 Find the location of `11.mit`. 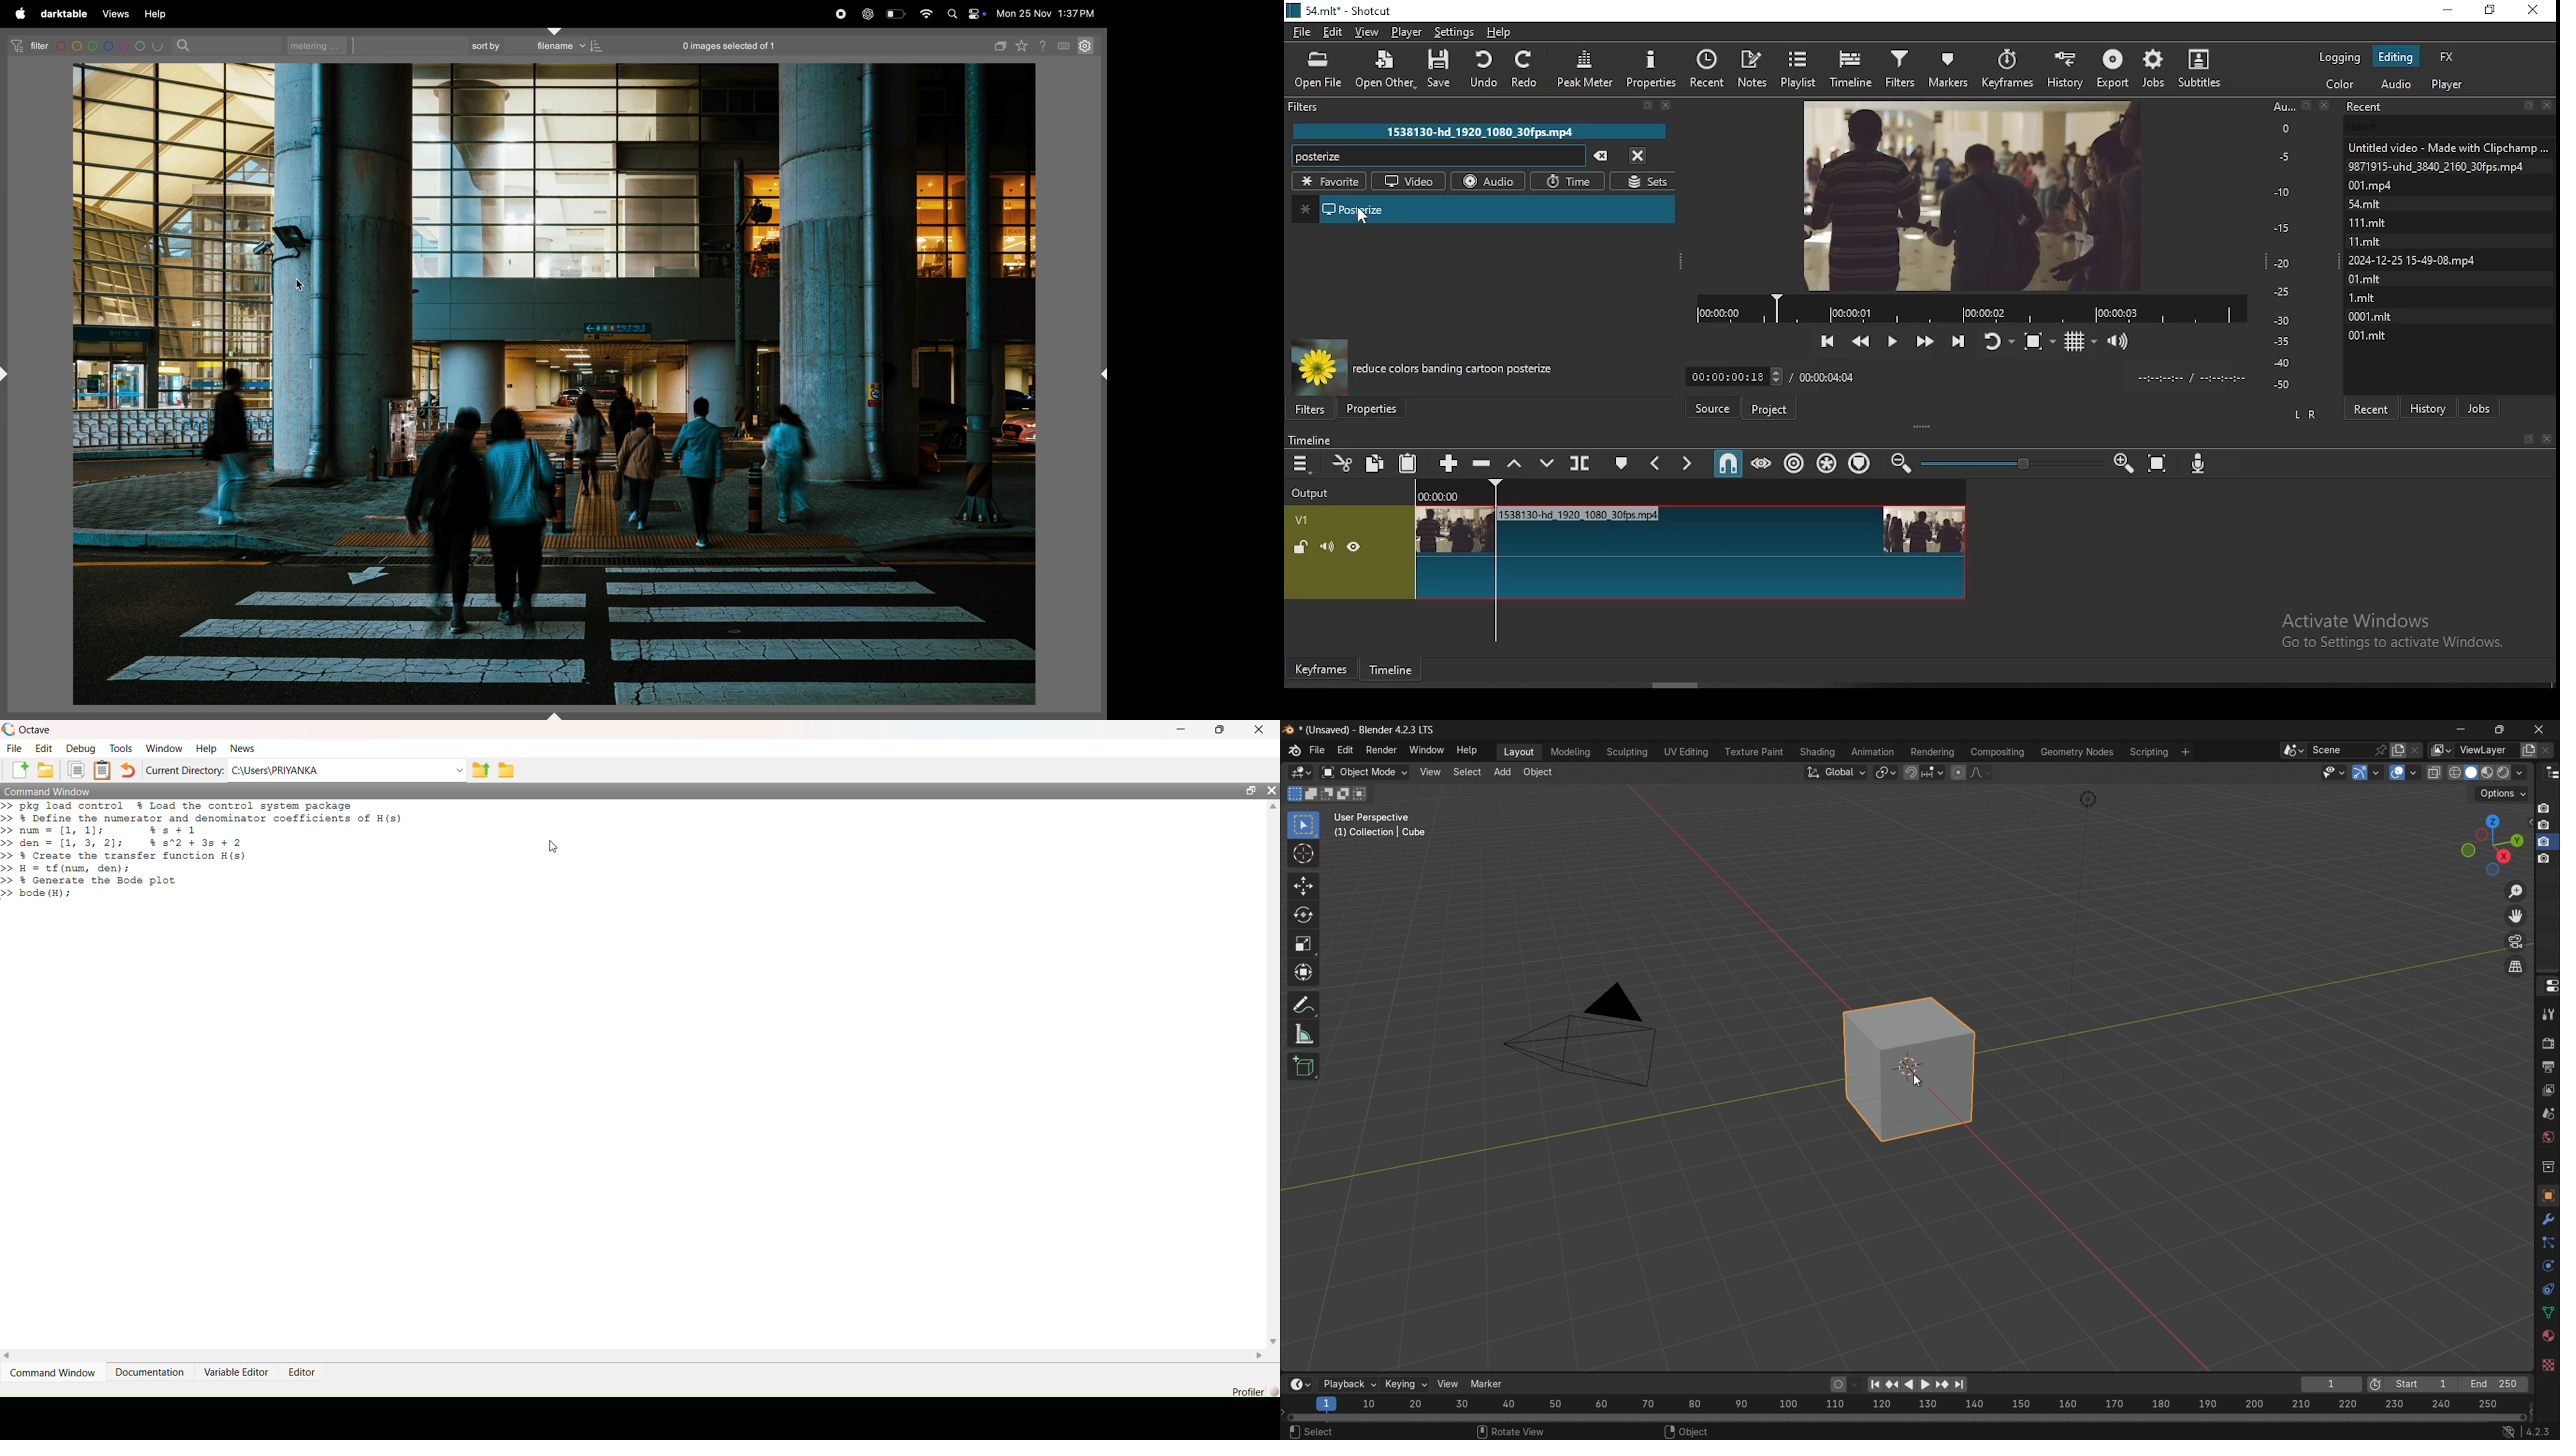

11.mit is located at coordinates (2363, 240).